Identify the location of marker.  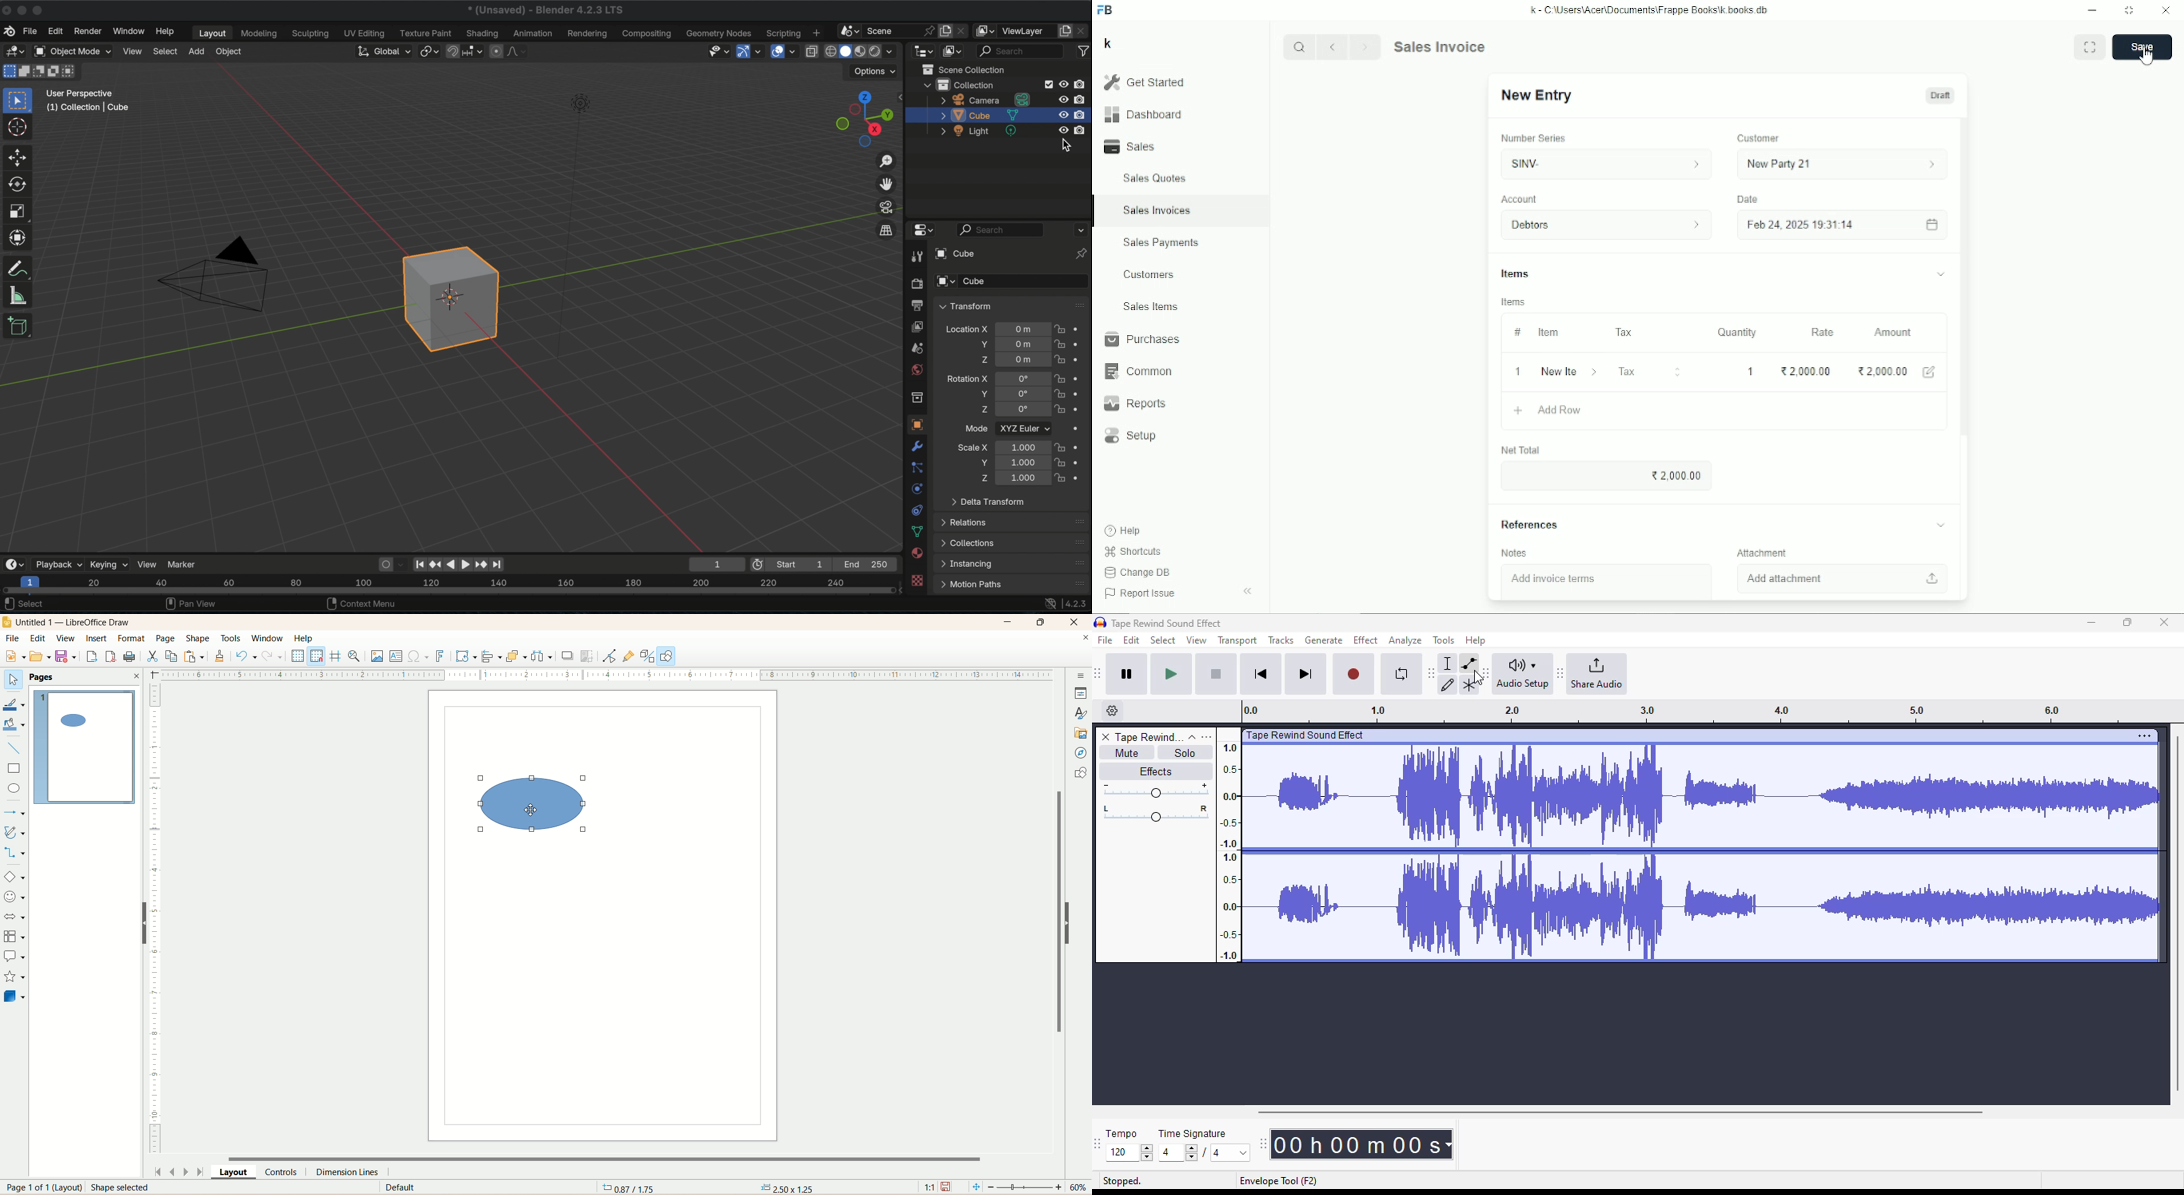
(183, 564).